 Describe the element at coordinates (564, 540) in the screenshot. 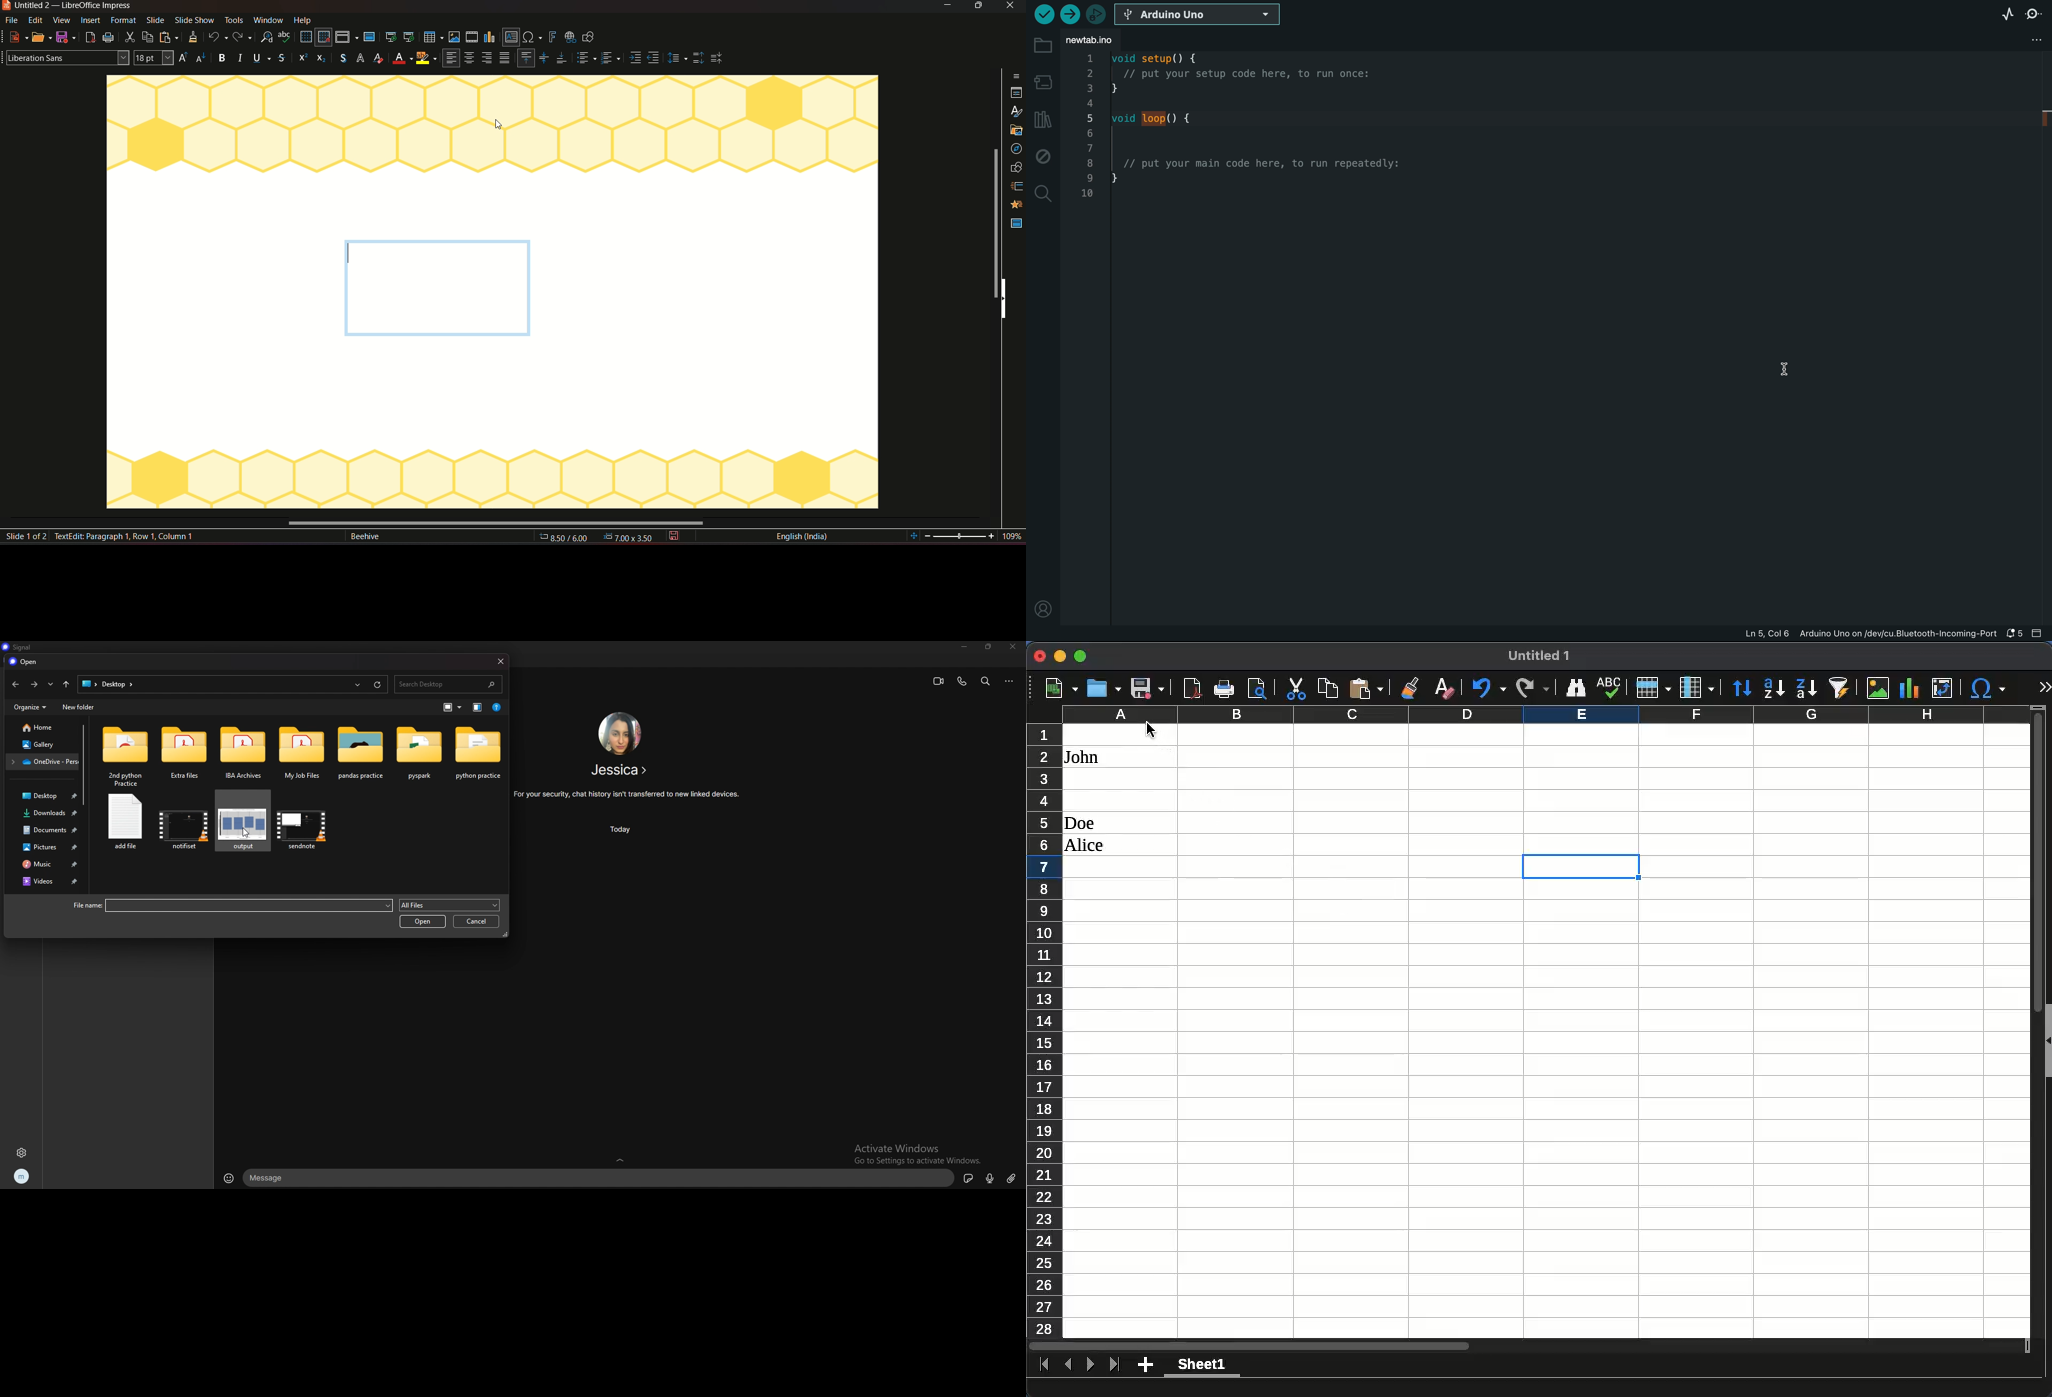

I see `cursor location: 8.70/6.06` at that location.